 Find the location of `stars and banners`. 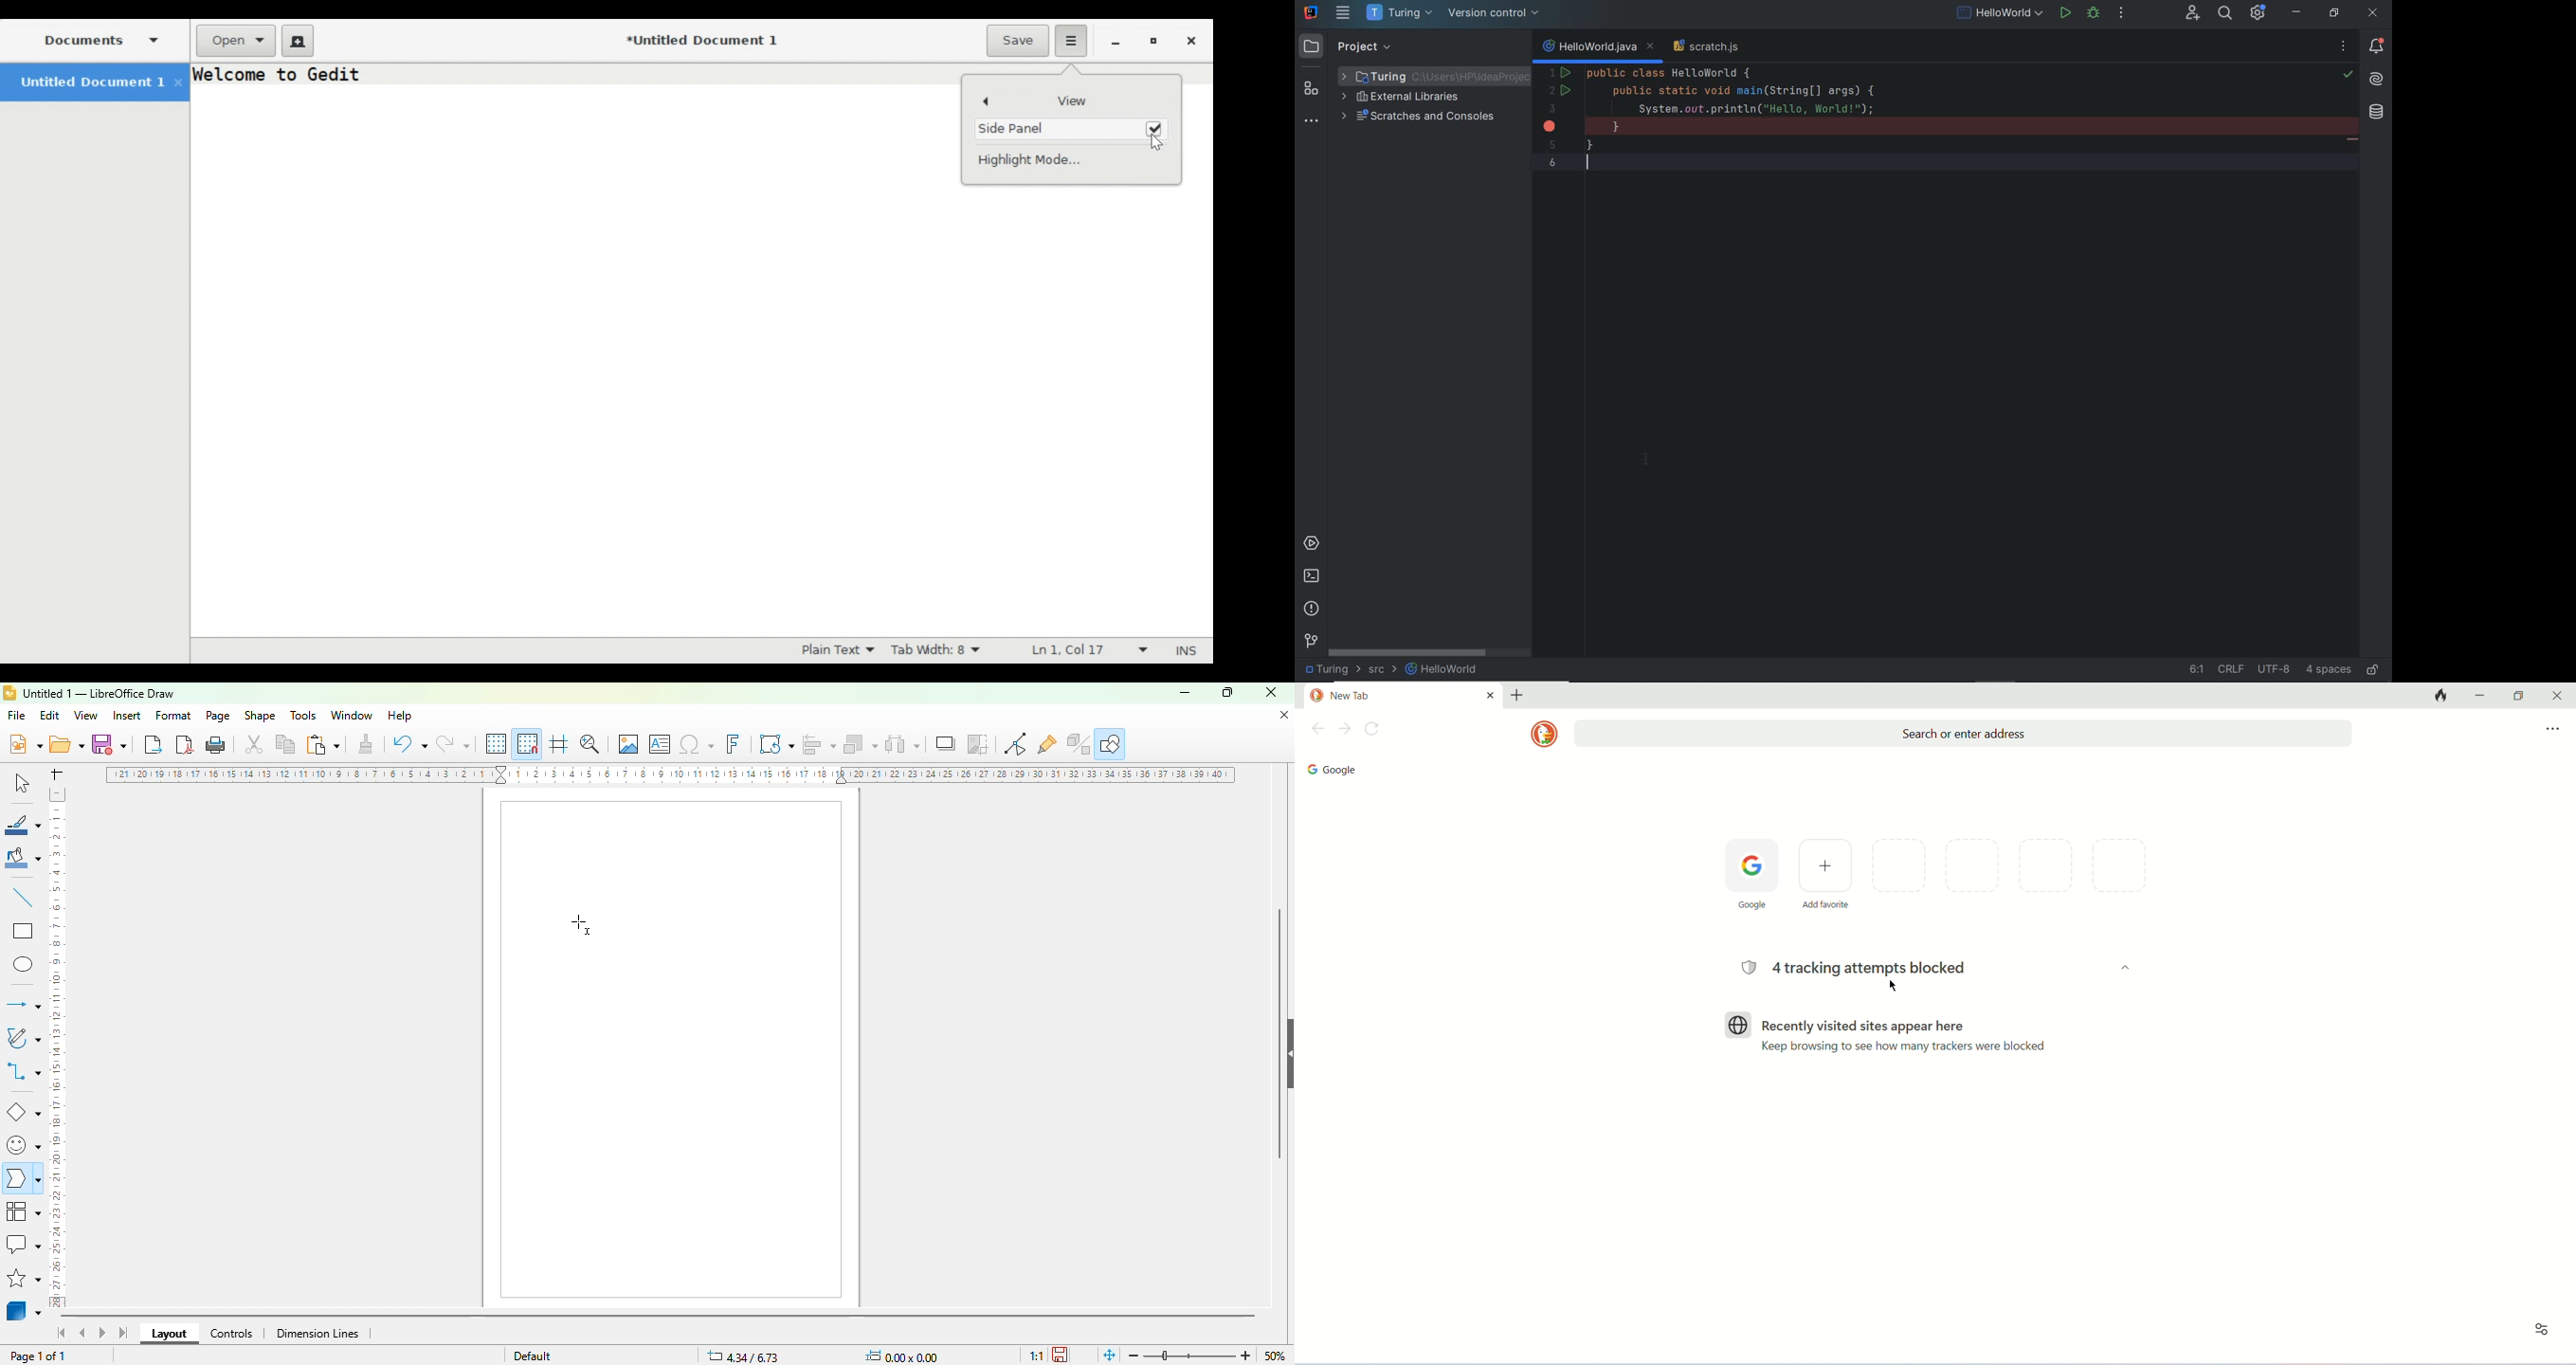

stars and banners is located at coordinates (24, 1278).